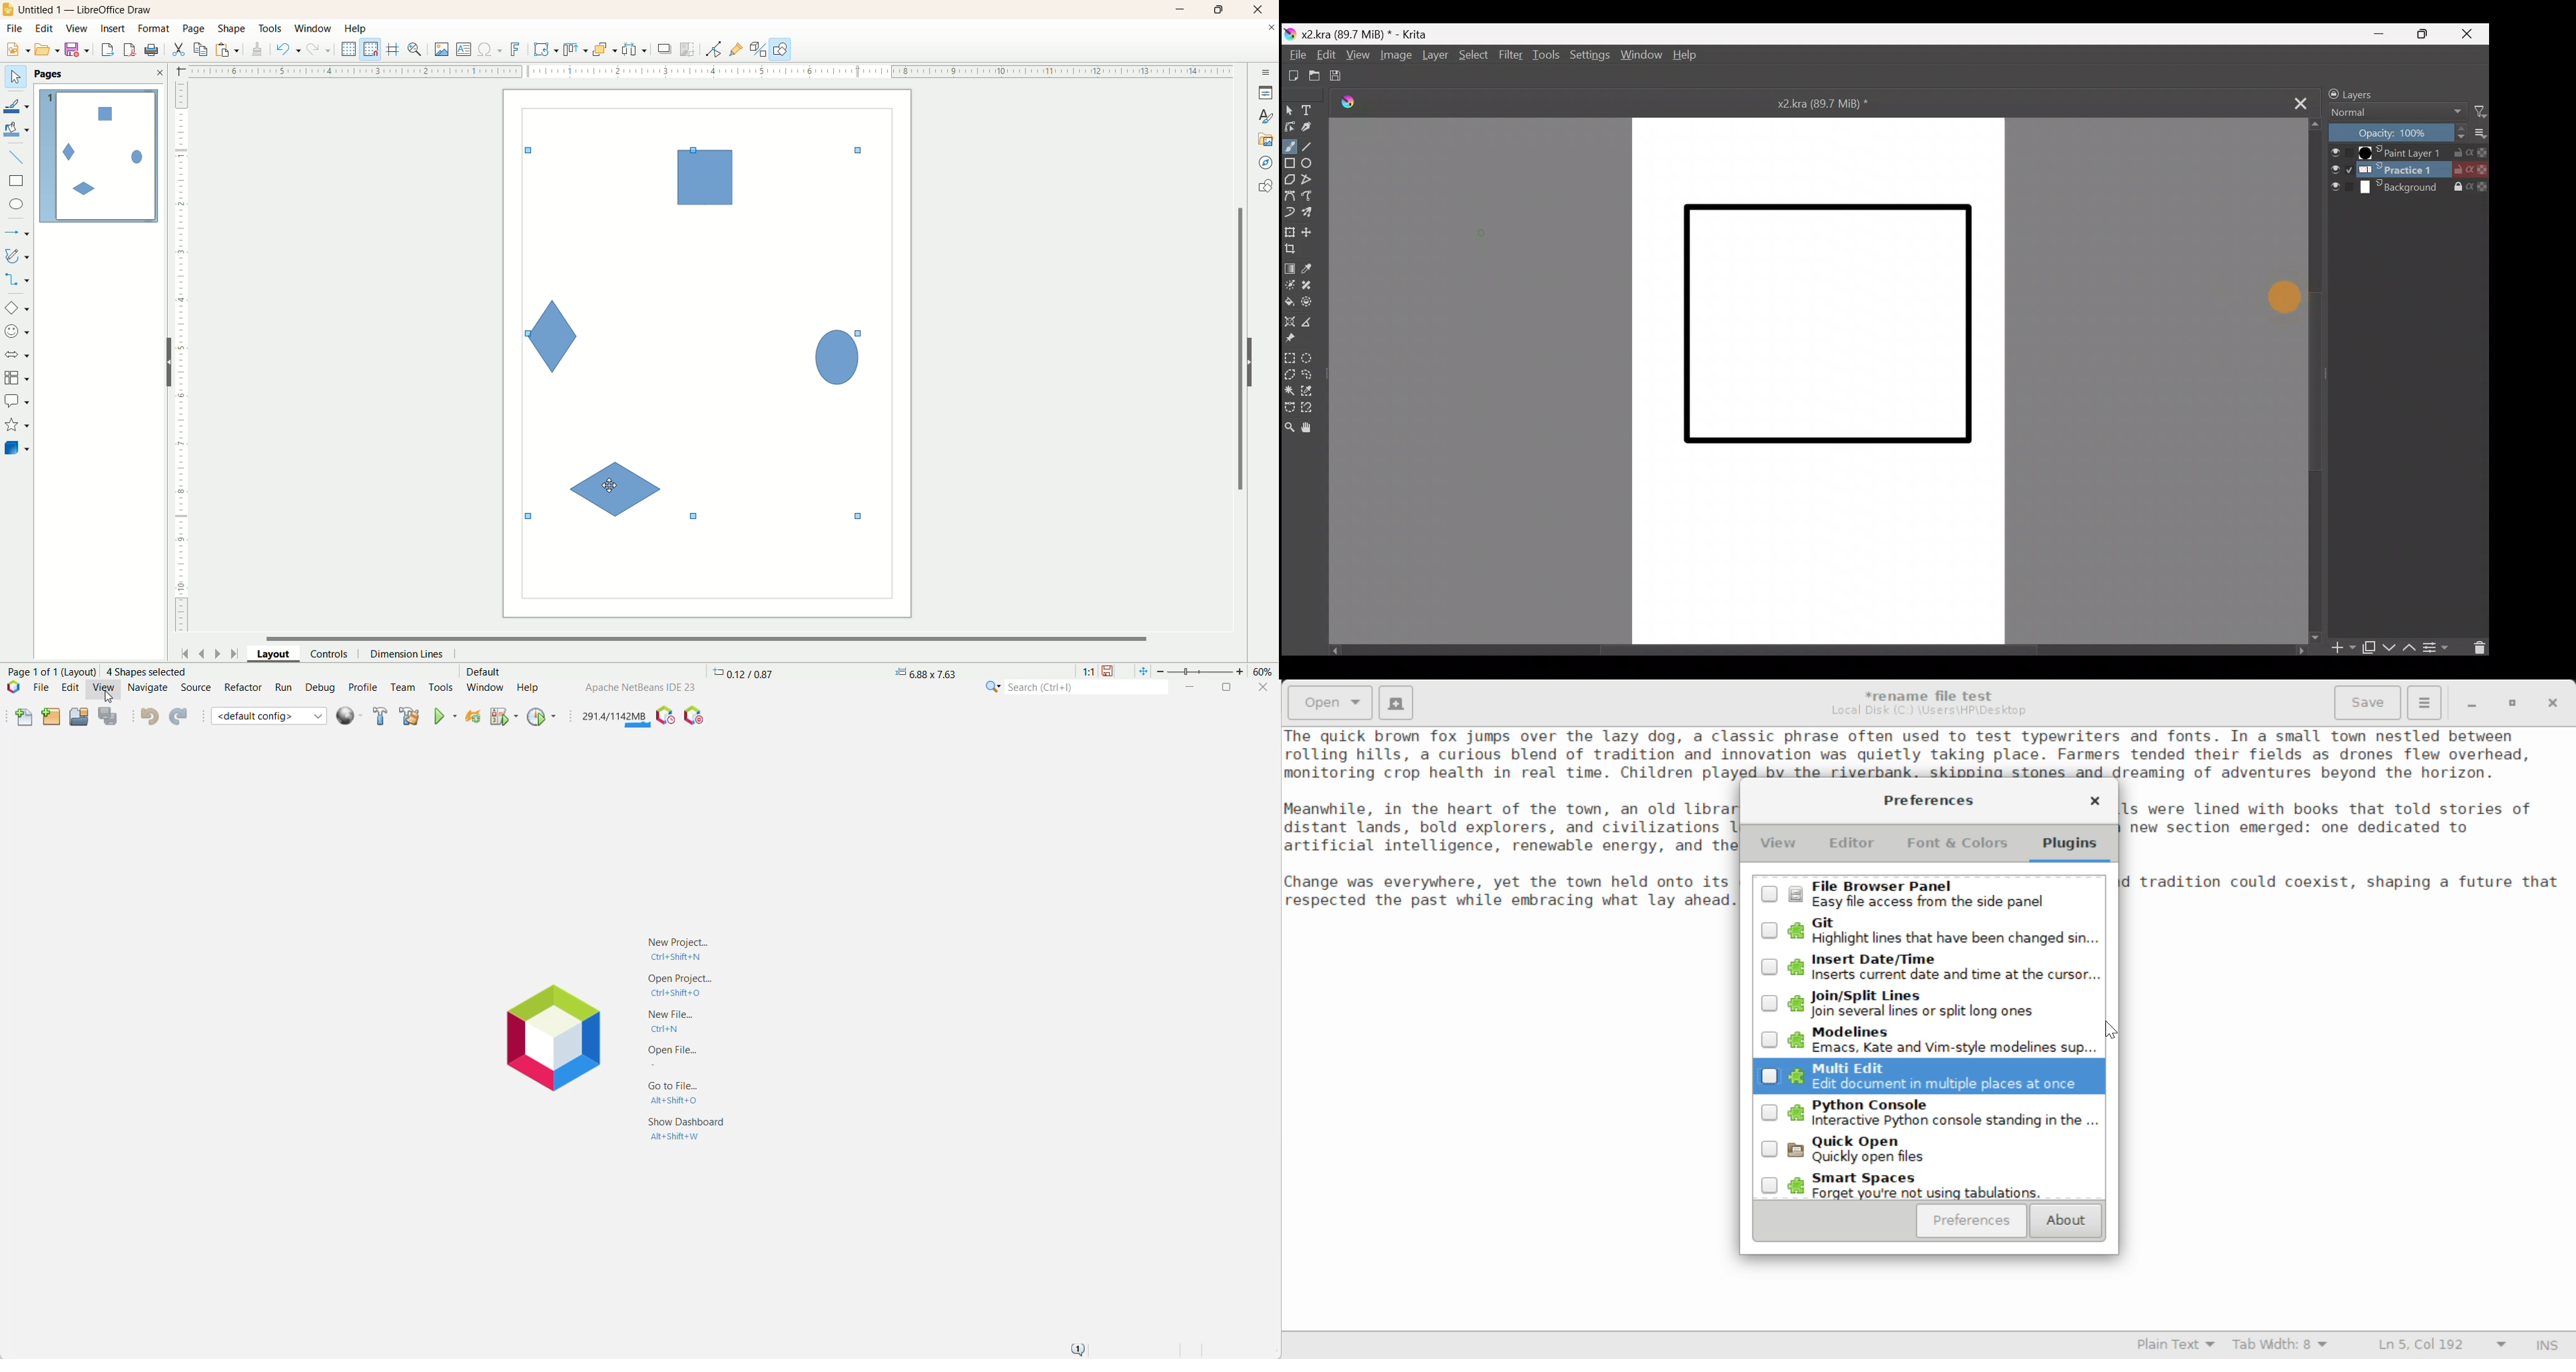  Describe the element at coordinates (1361, 56) in the screenshot. I see `View` at that location.